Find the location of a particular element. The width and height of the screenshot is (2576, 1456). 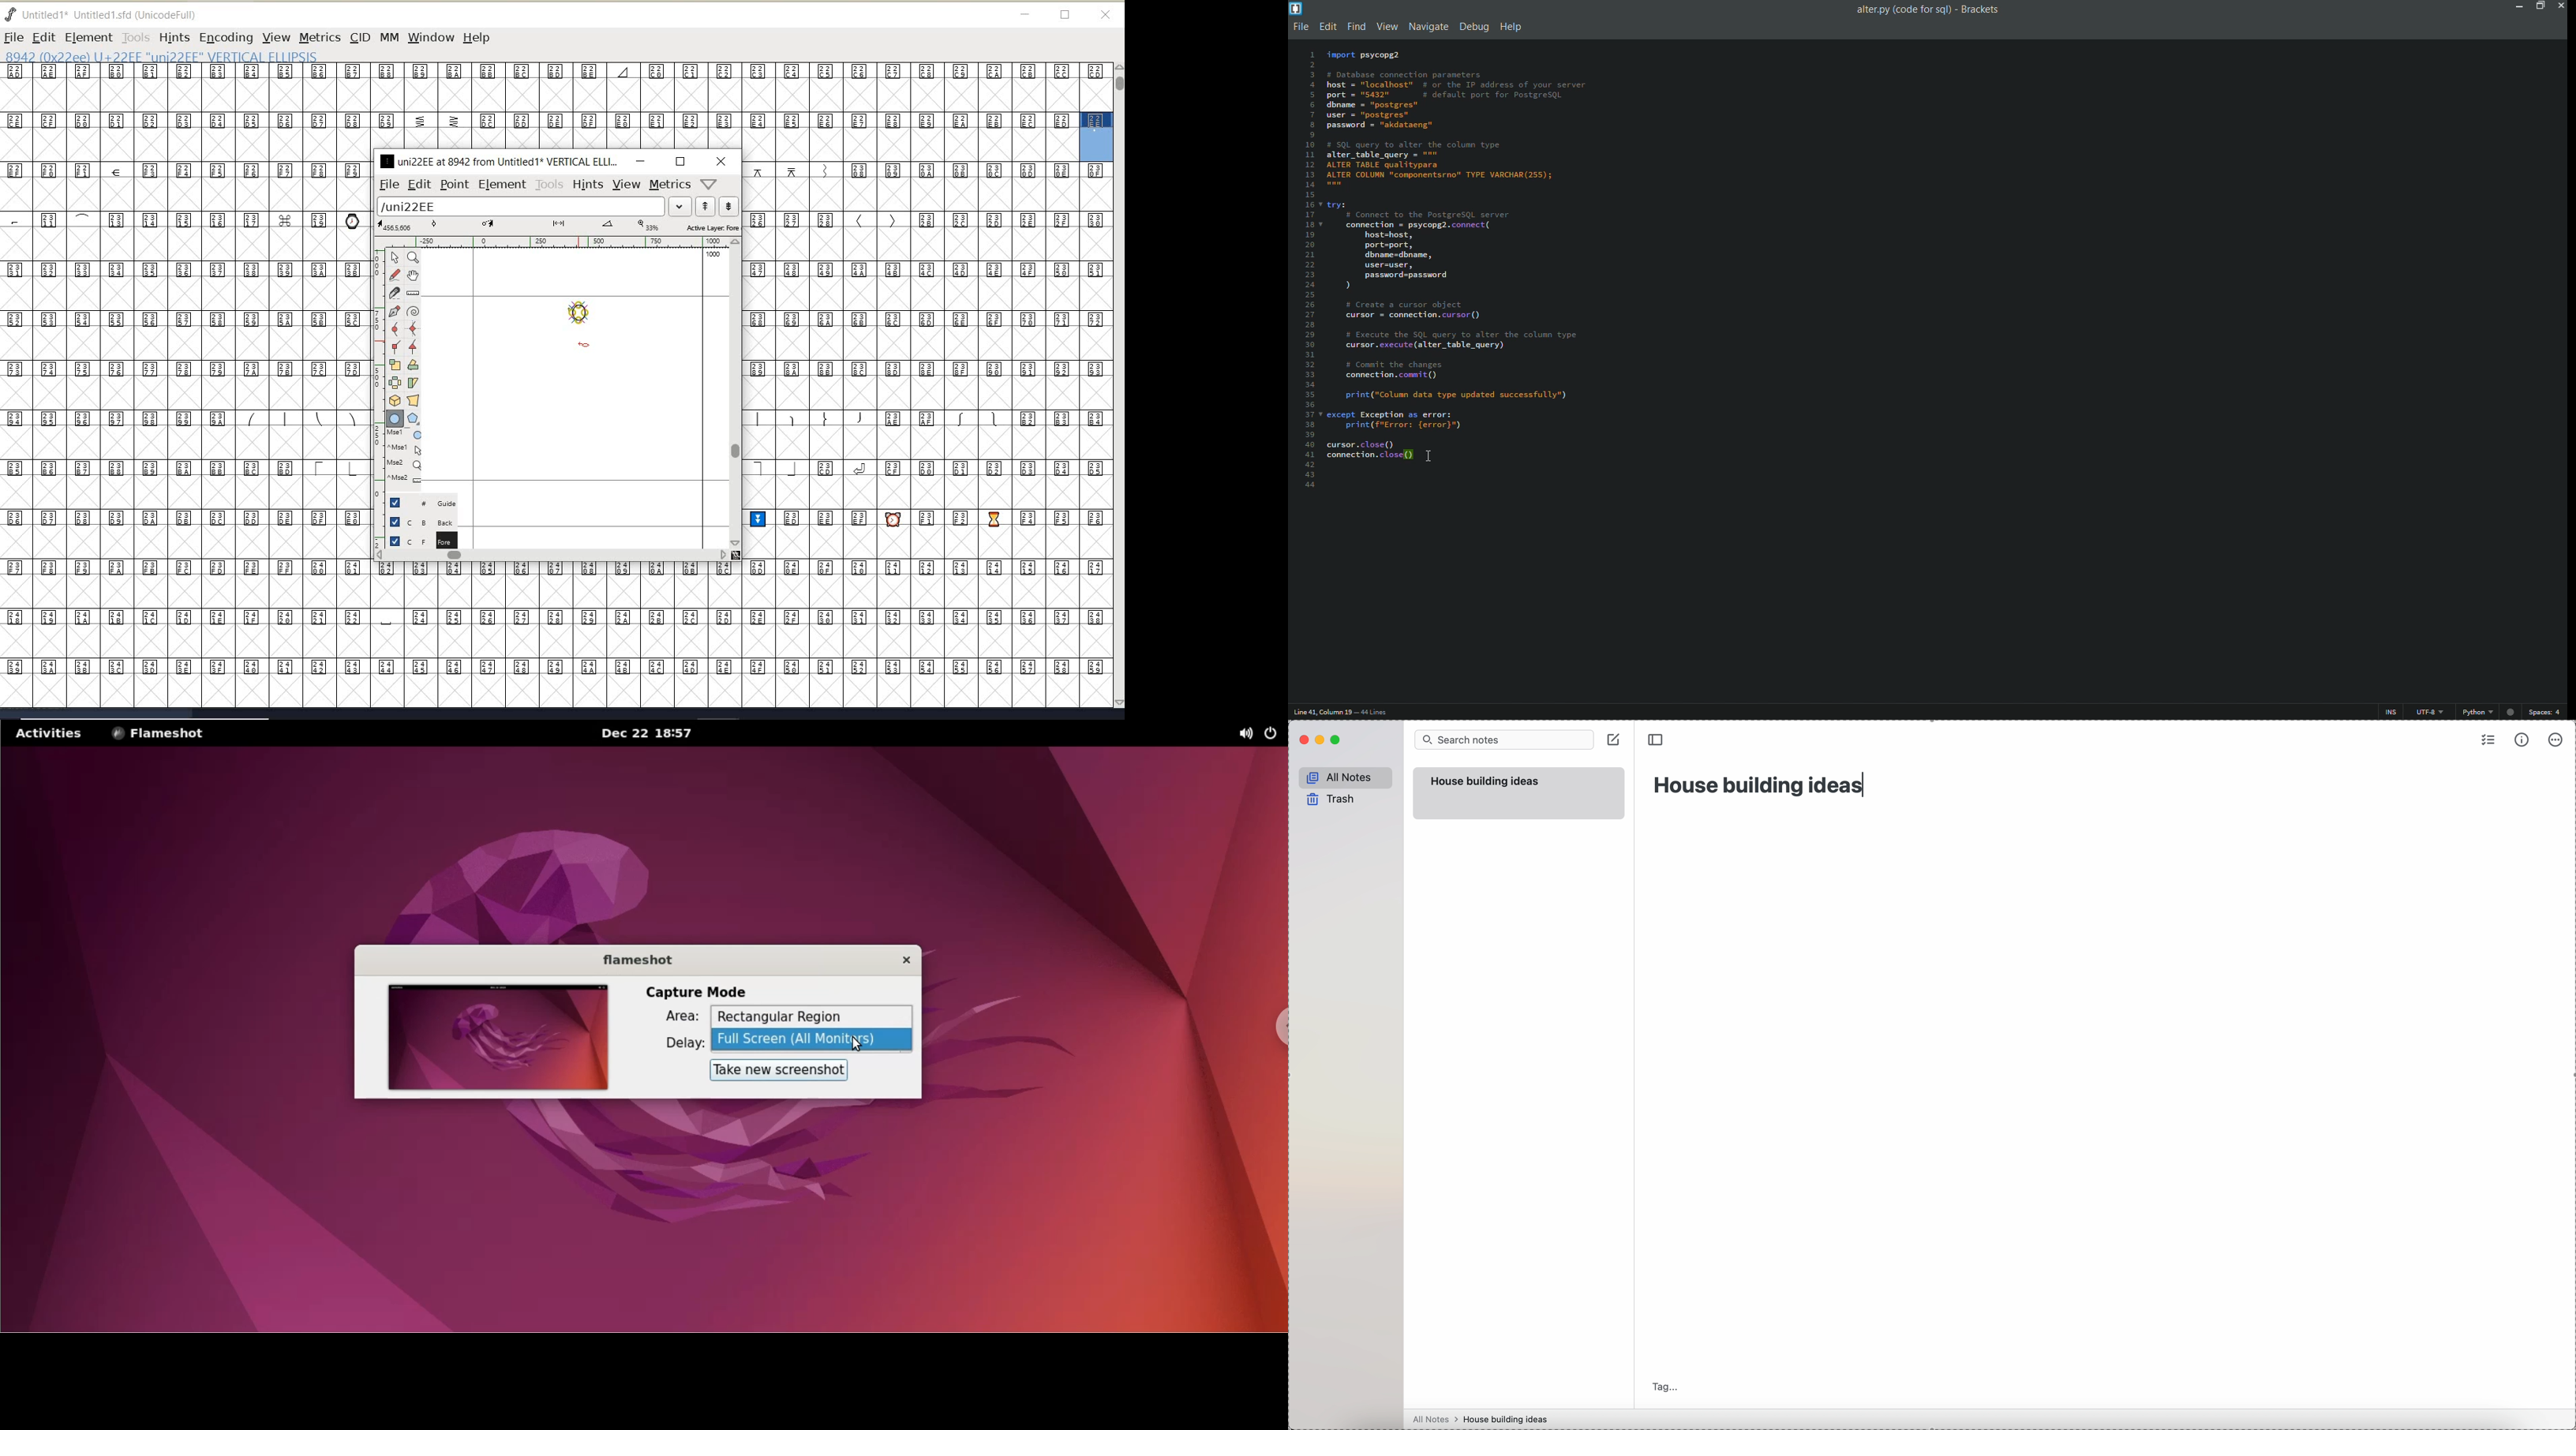

element is located at coordinates (503, 184).